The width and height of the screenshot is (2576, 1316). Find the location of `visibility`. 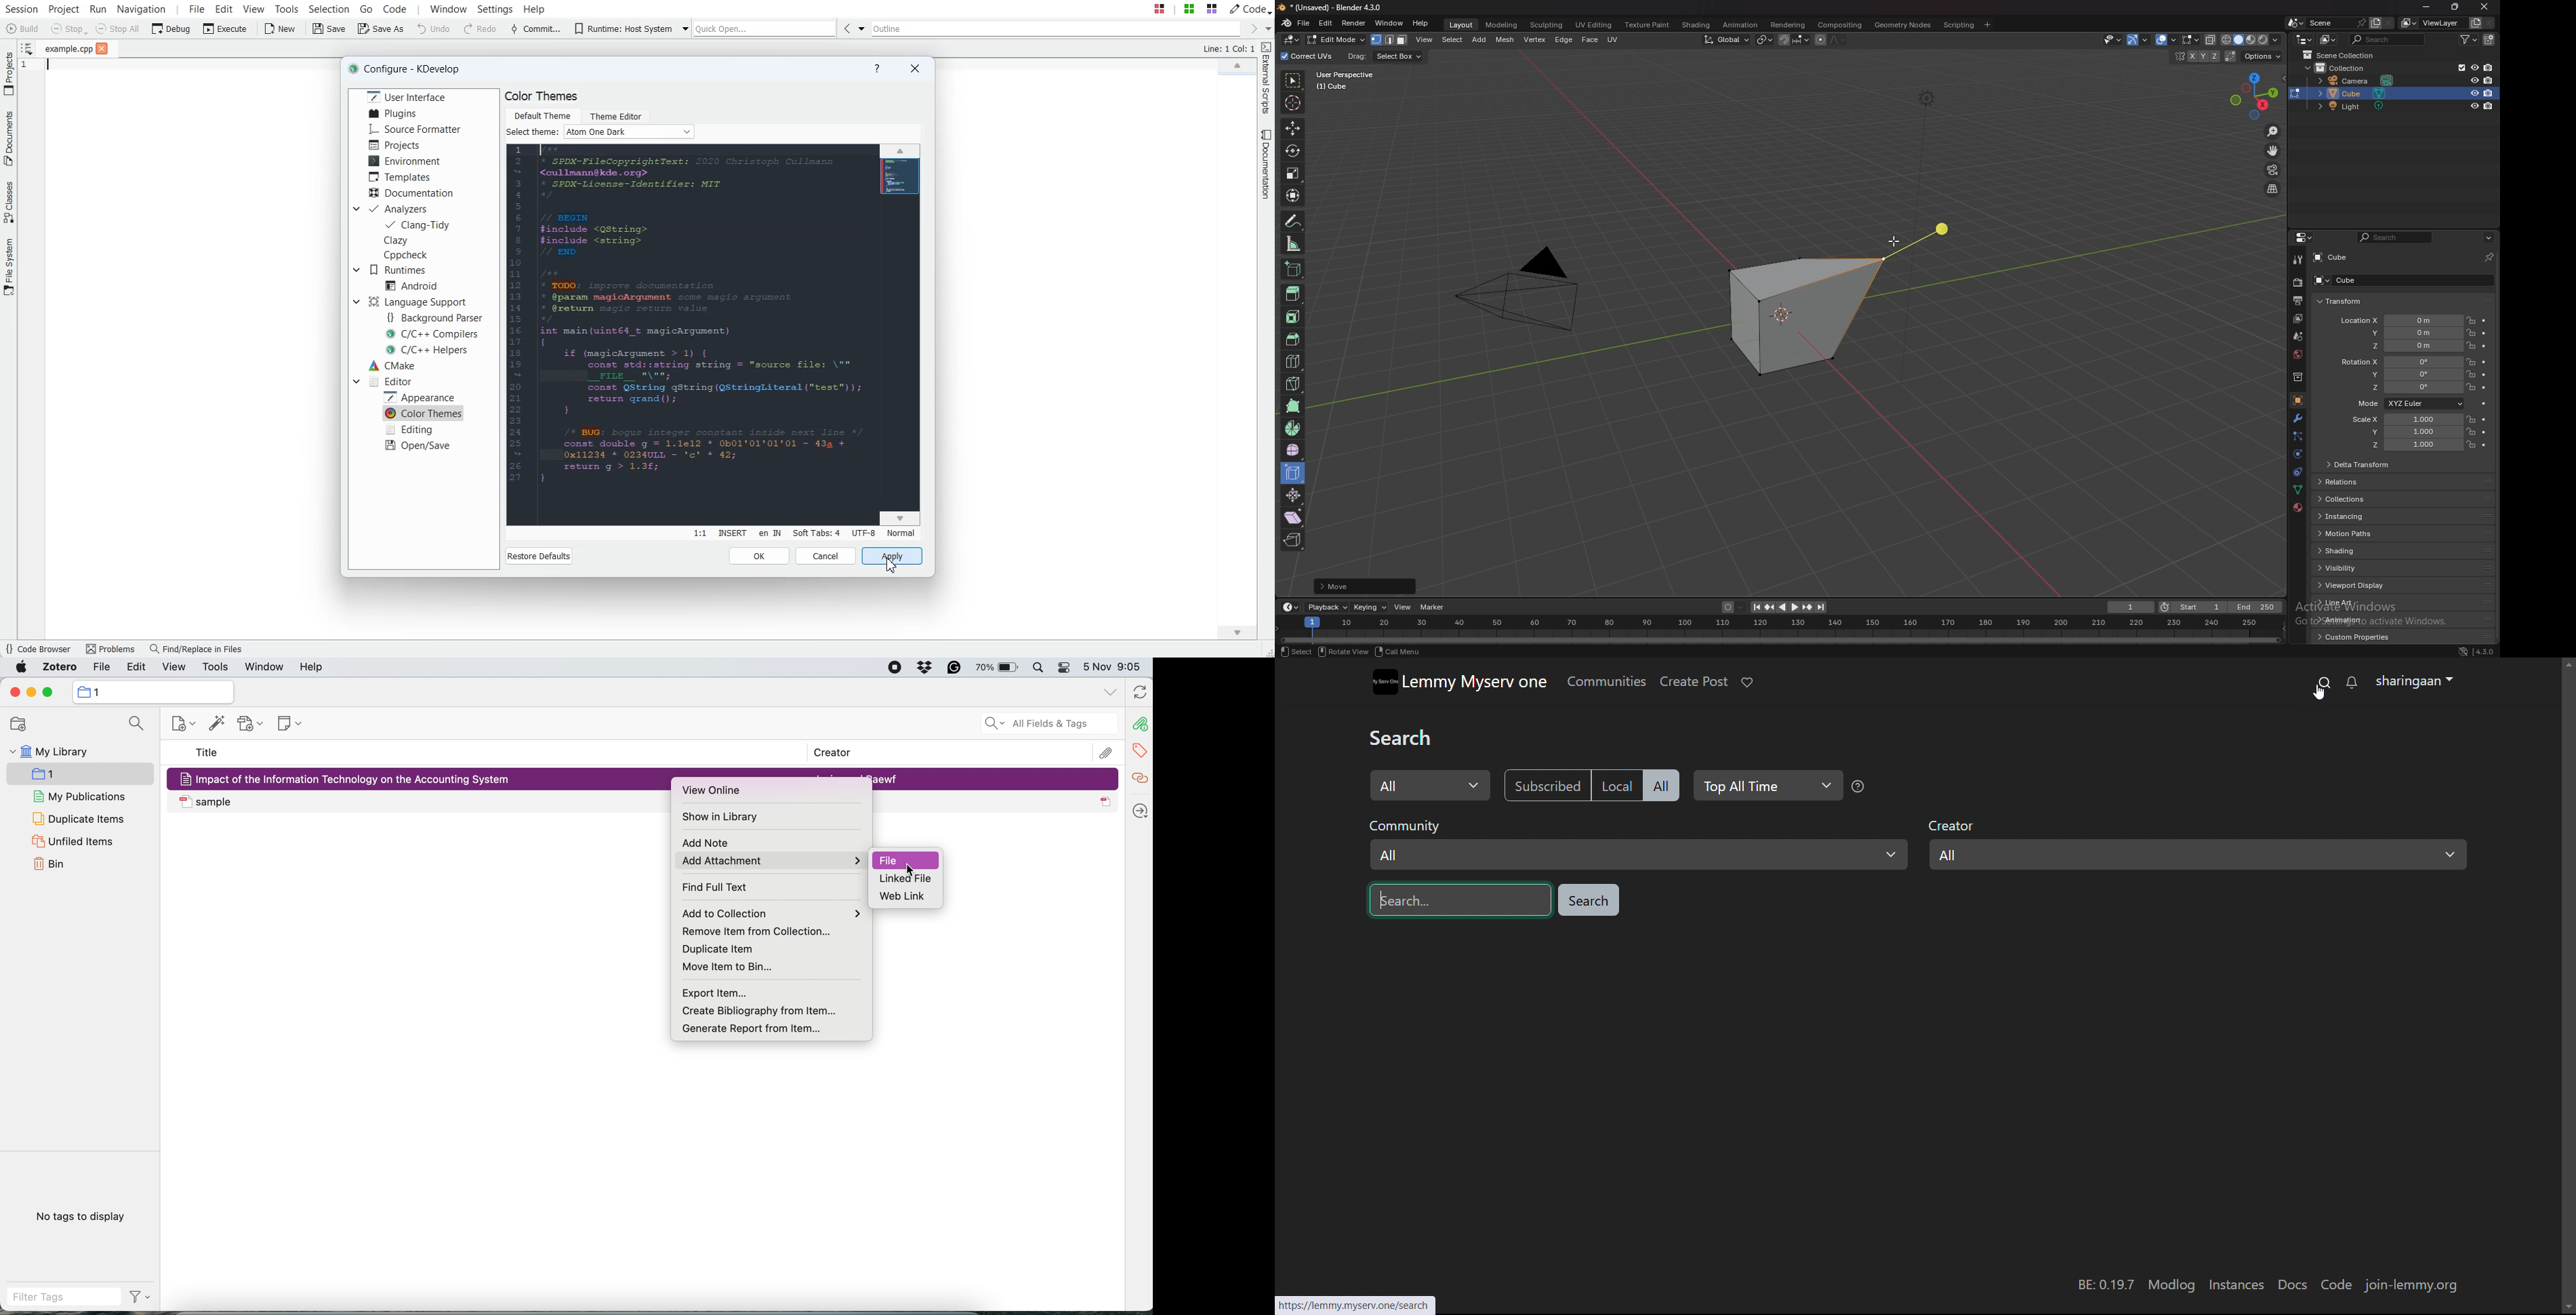

visibility is located at coordinates (2343, 567).